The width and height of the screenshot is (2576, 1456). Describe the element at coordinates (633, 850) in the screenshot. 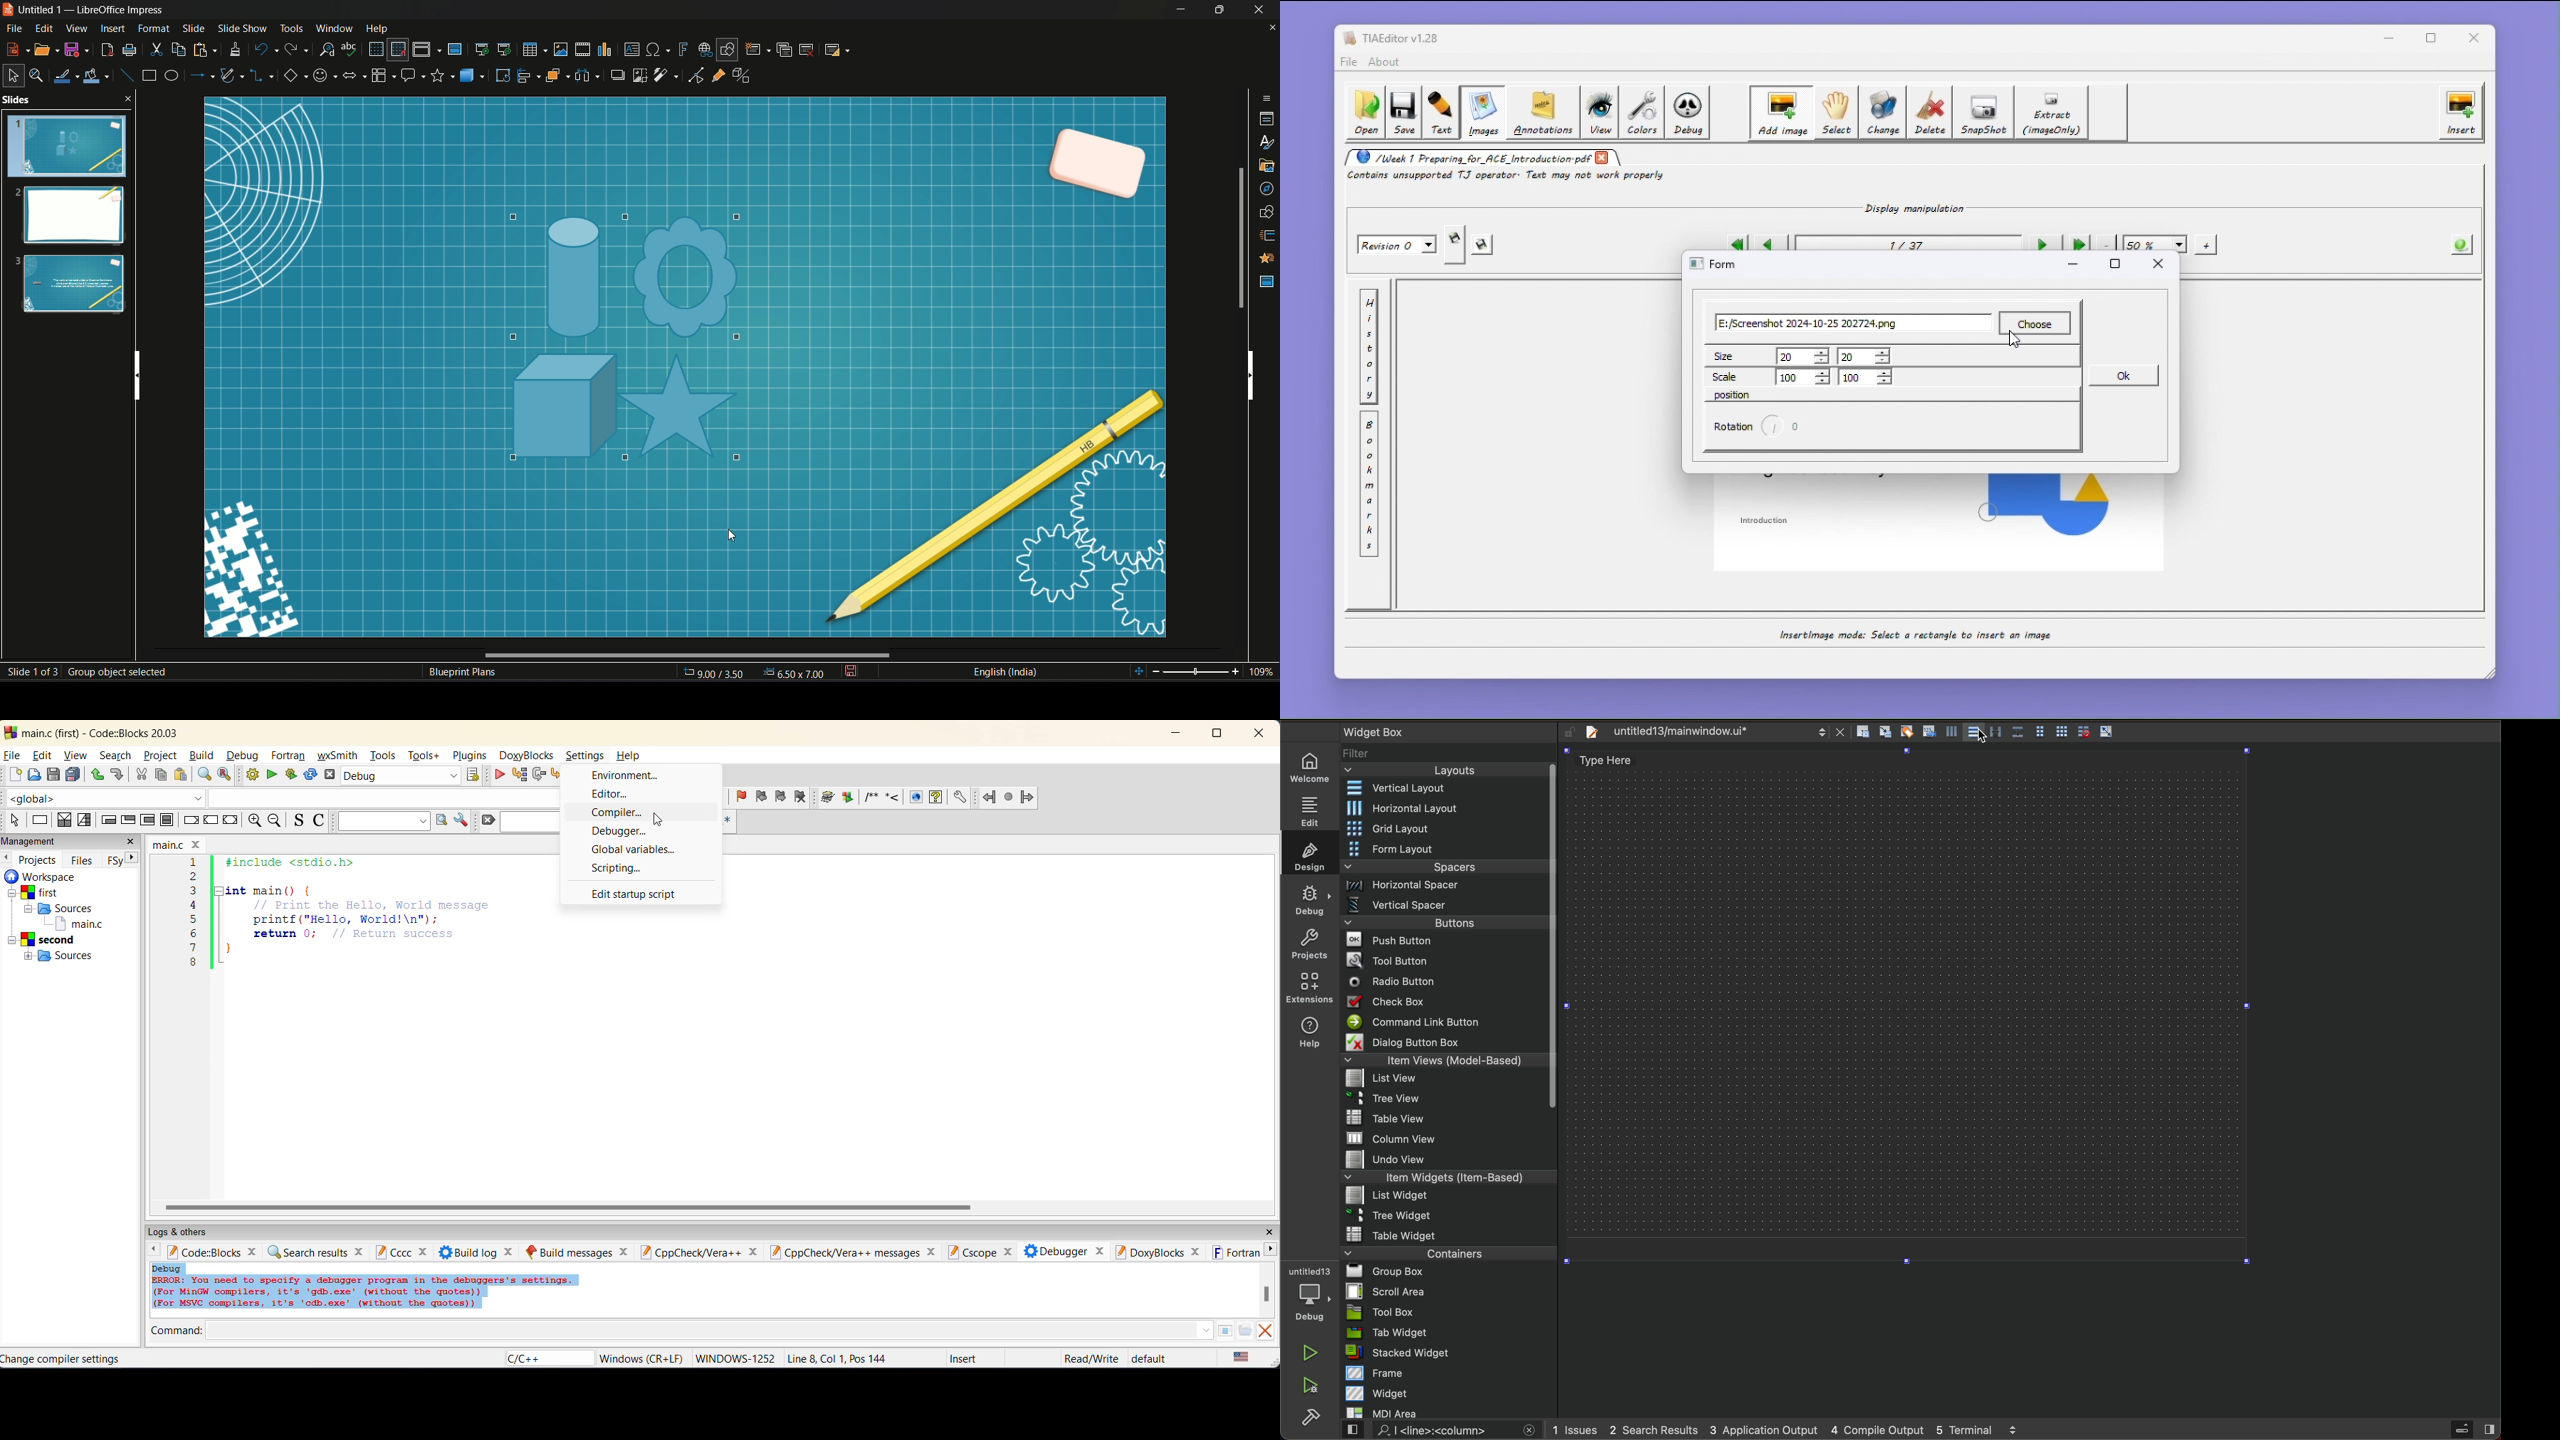

I see `global variables` at that location.